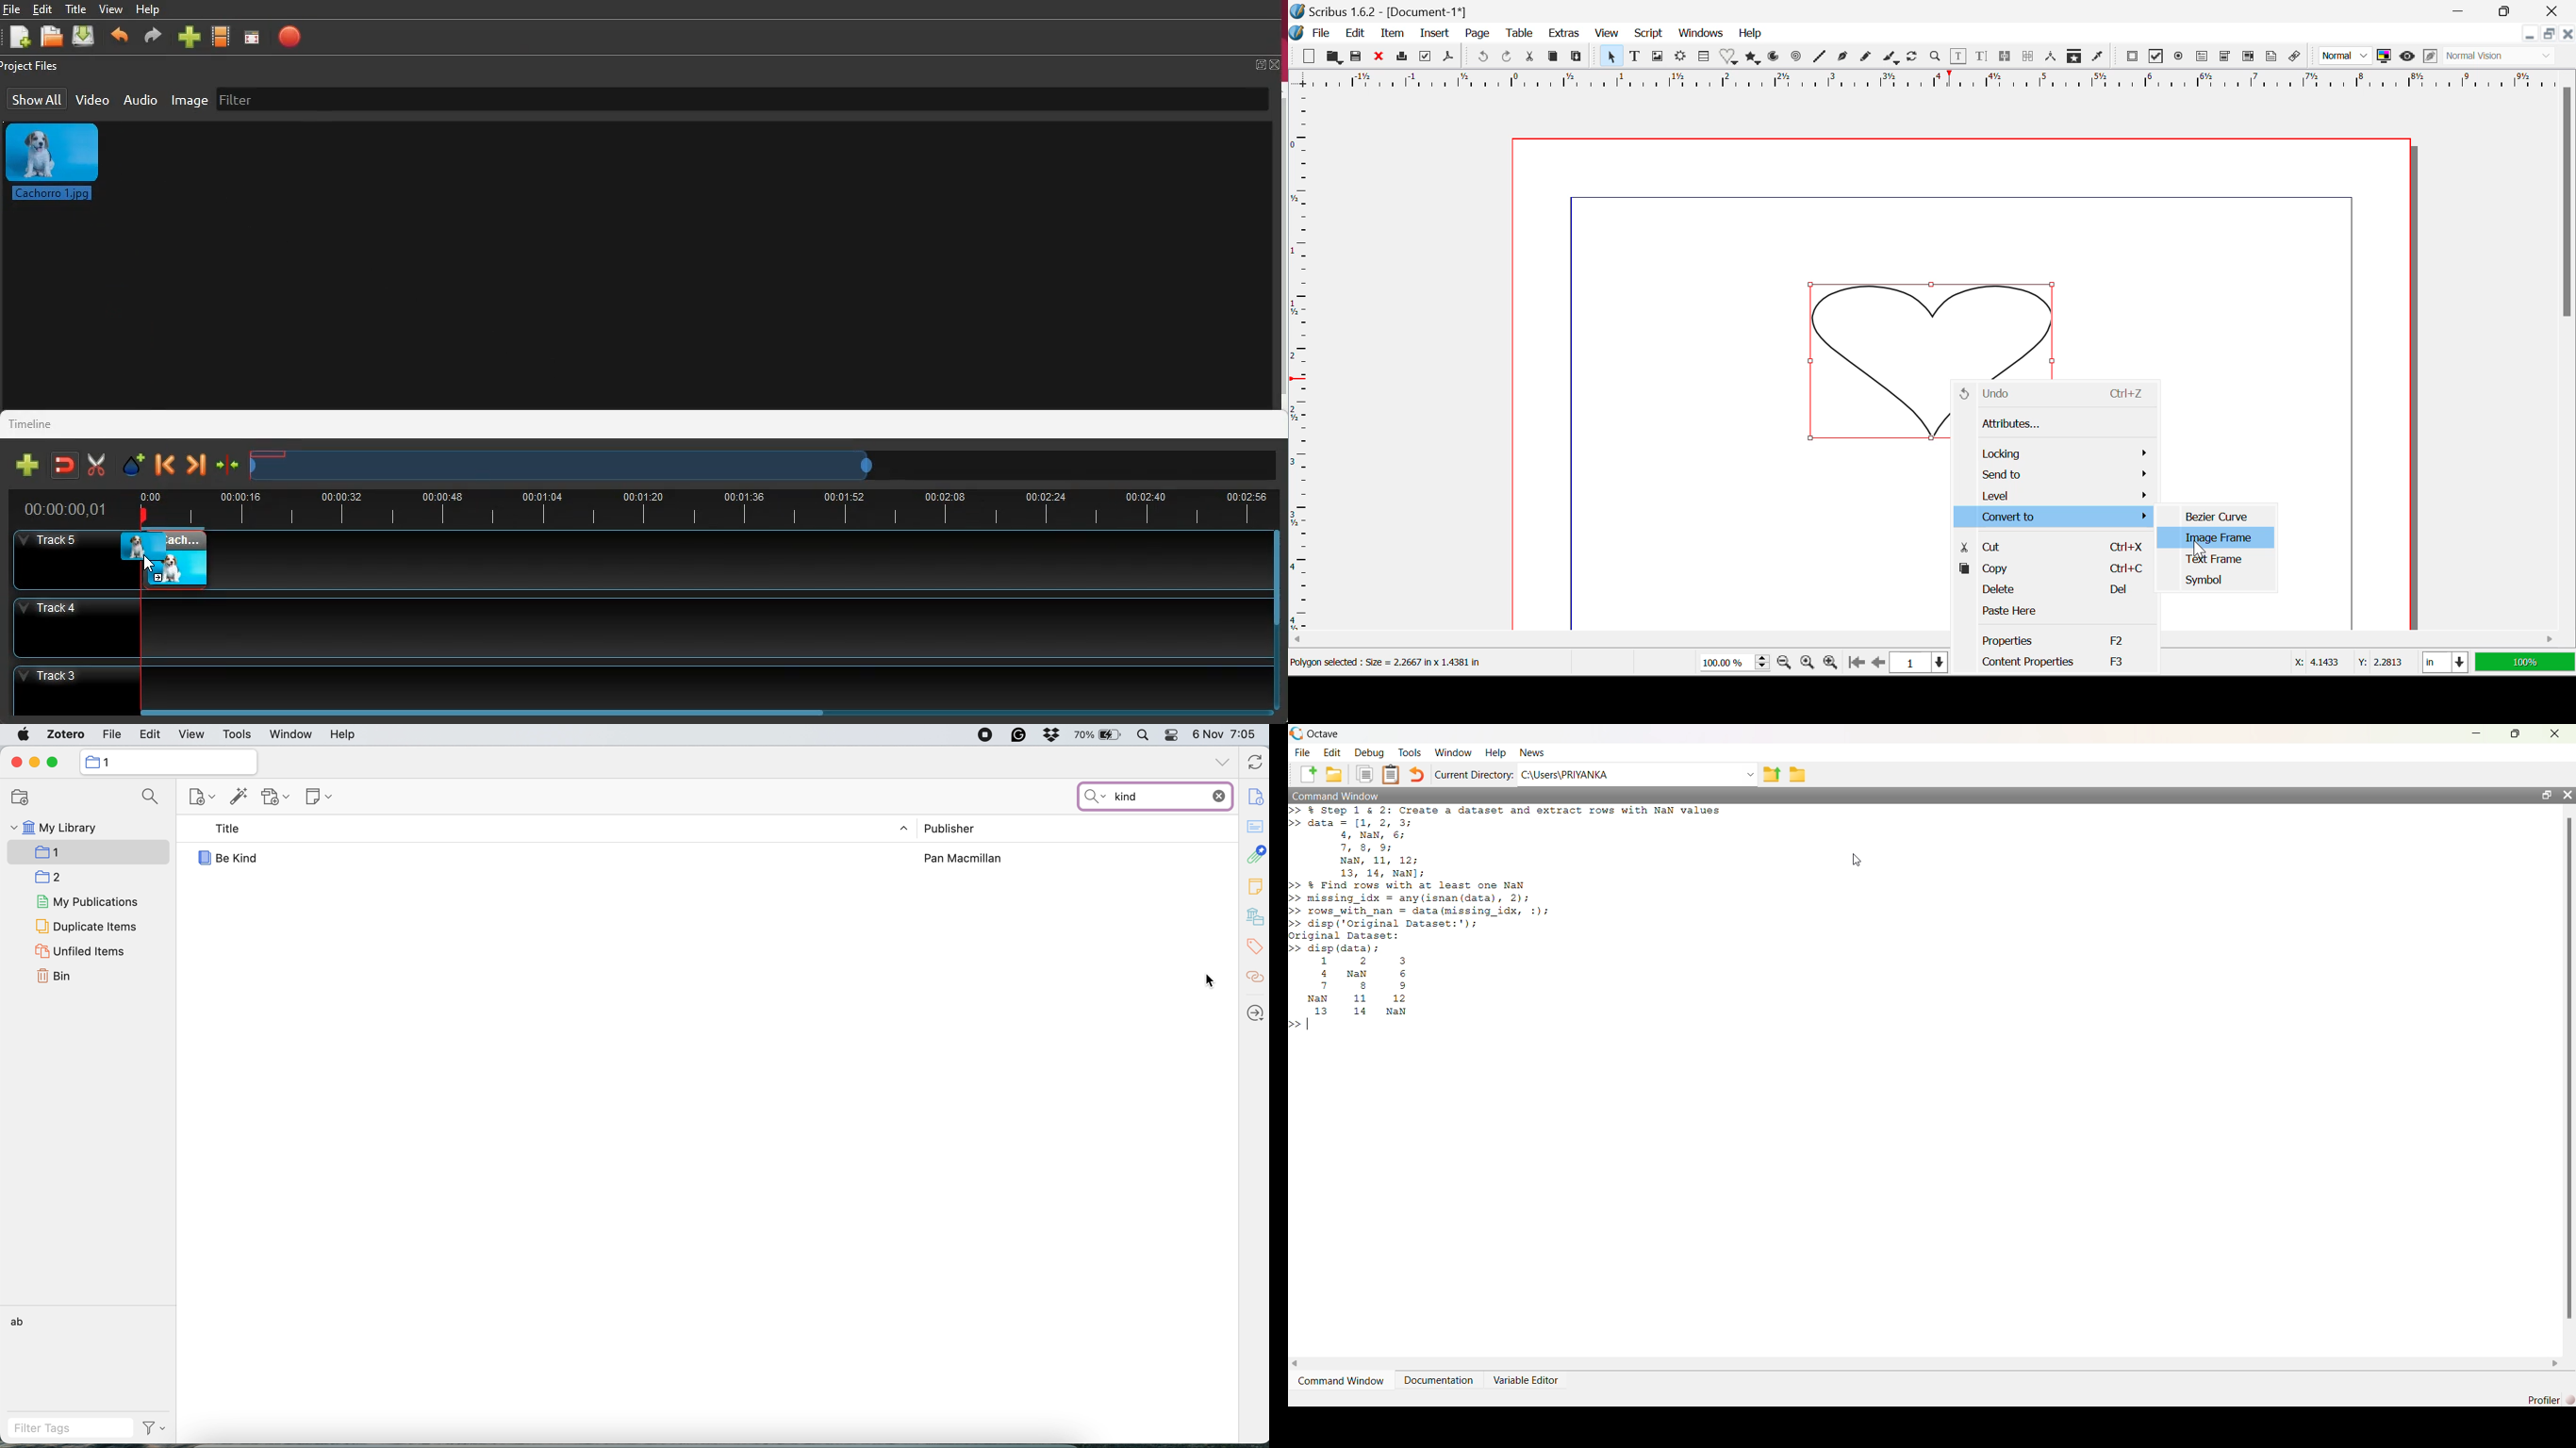  What do you see at coordinates (2053, 590) in the screenshot?
I see `Delete` at bounding box center [2053, 590].